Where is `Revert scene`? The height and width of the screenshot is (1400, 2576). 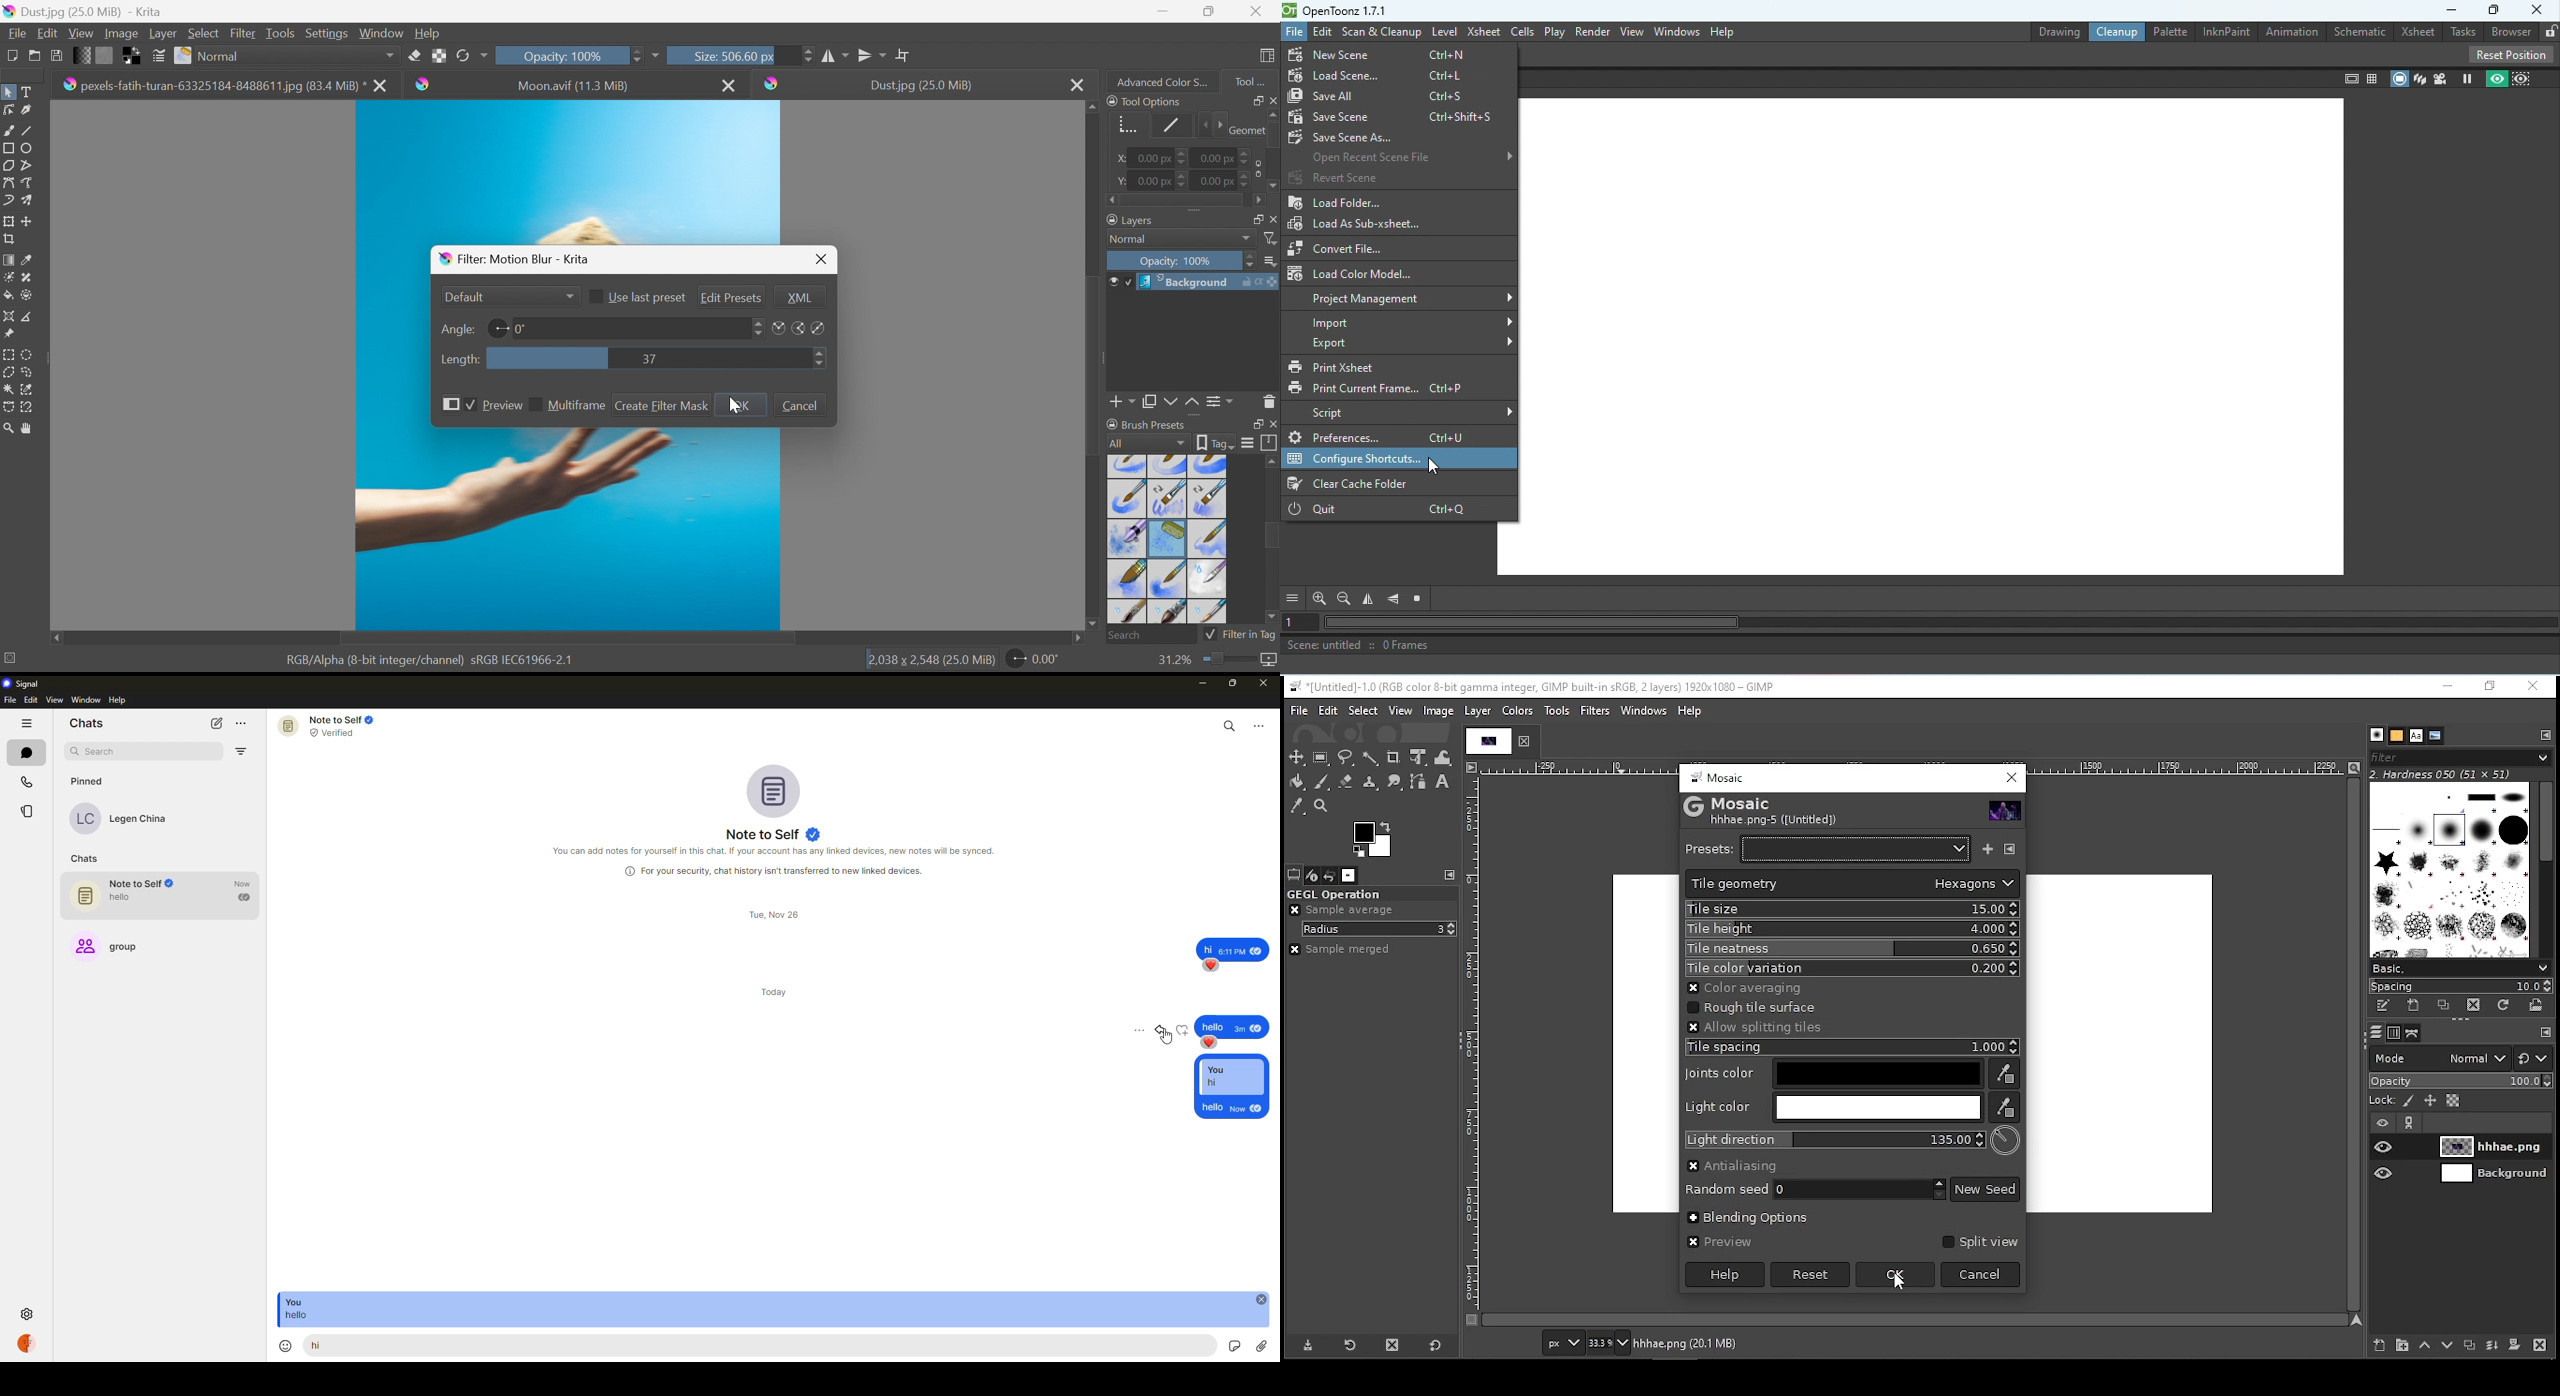 Revert scene is located at coordinates (1353, 177).